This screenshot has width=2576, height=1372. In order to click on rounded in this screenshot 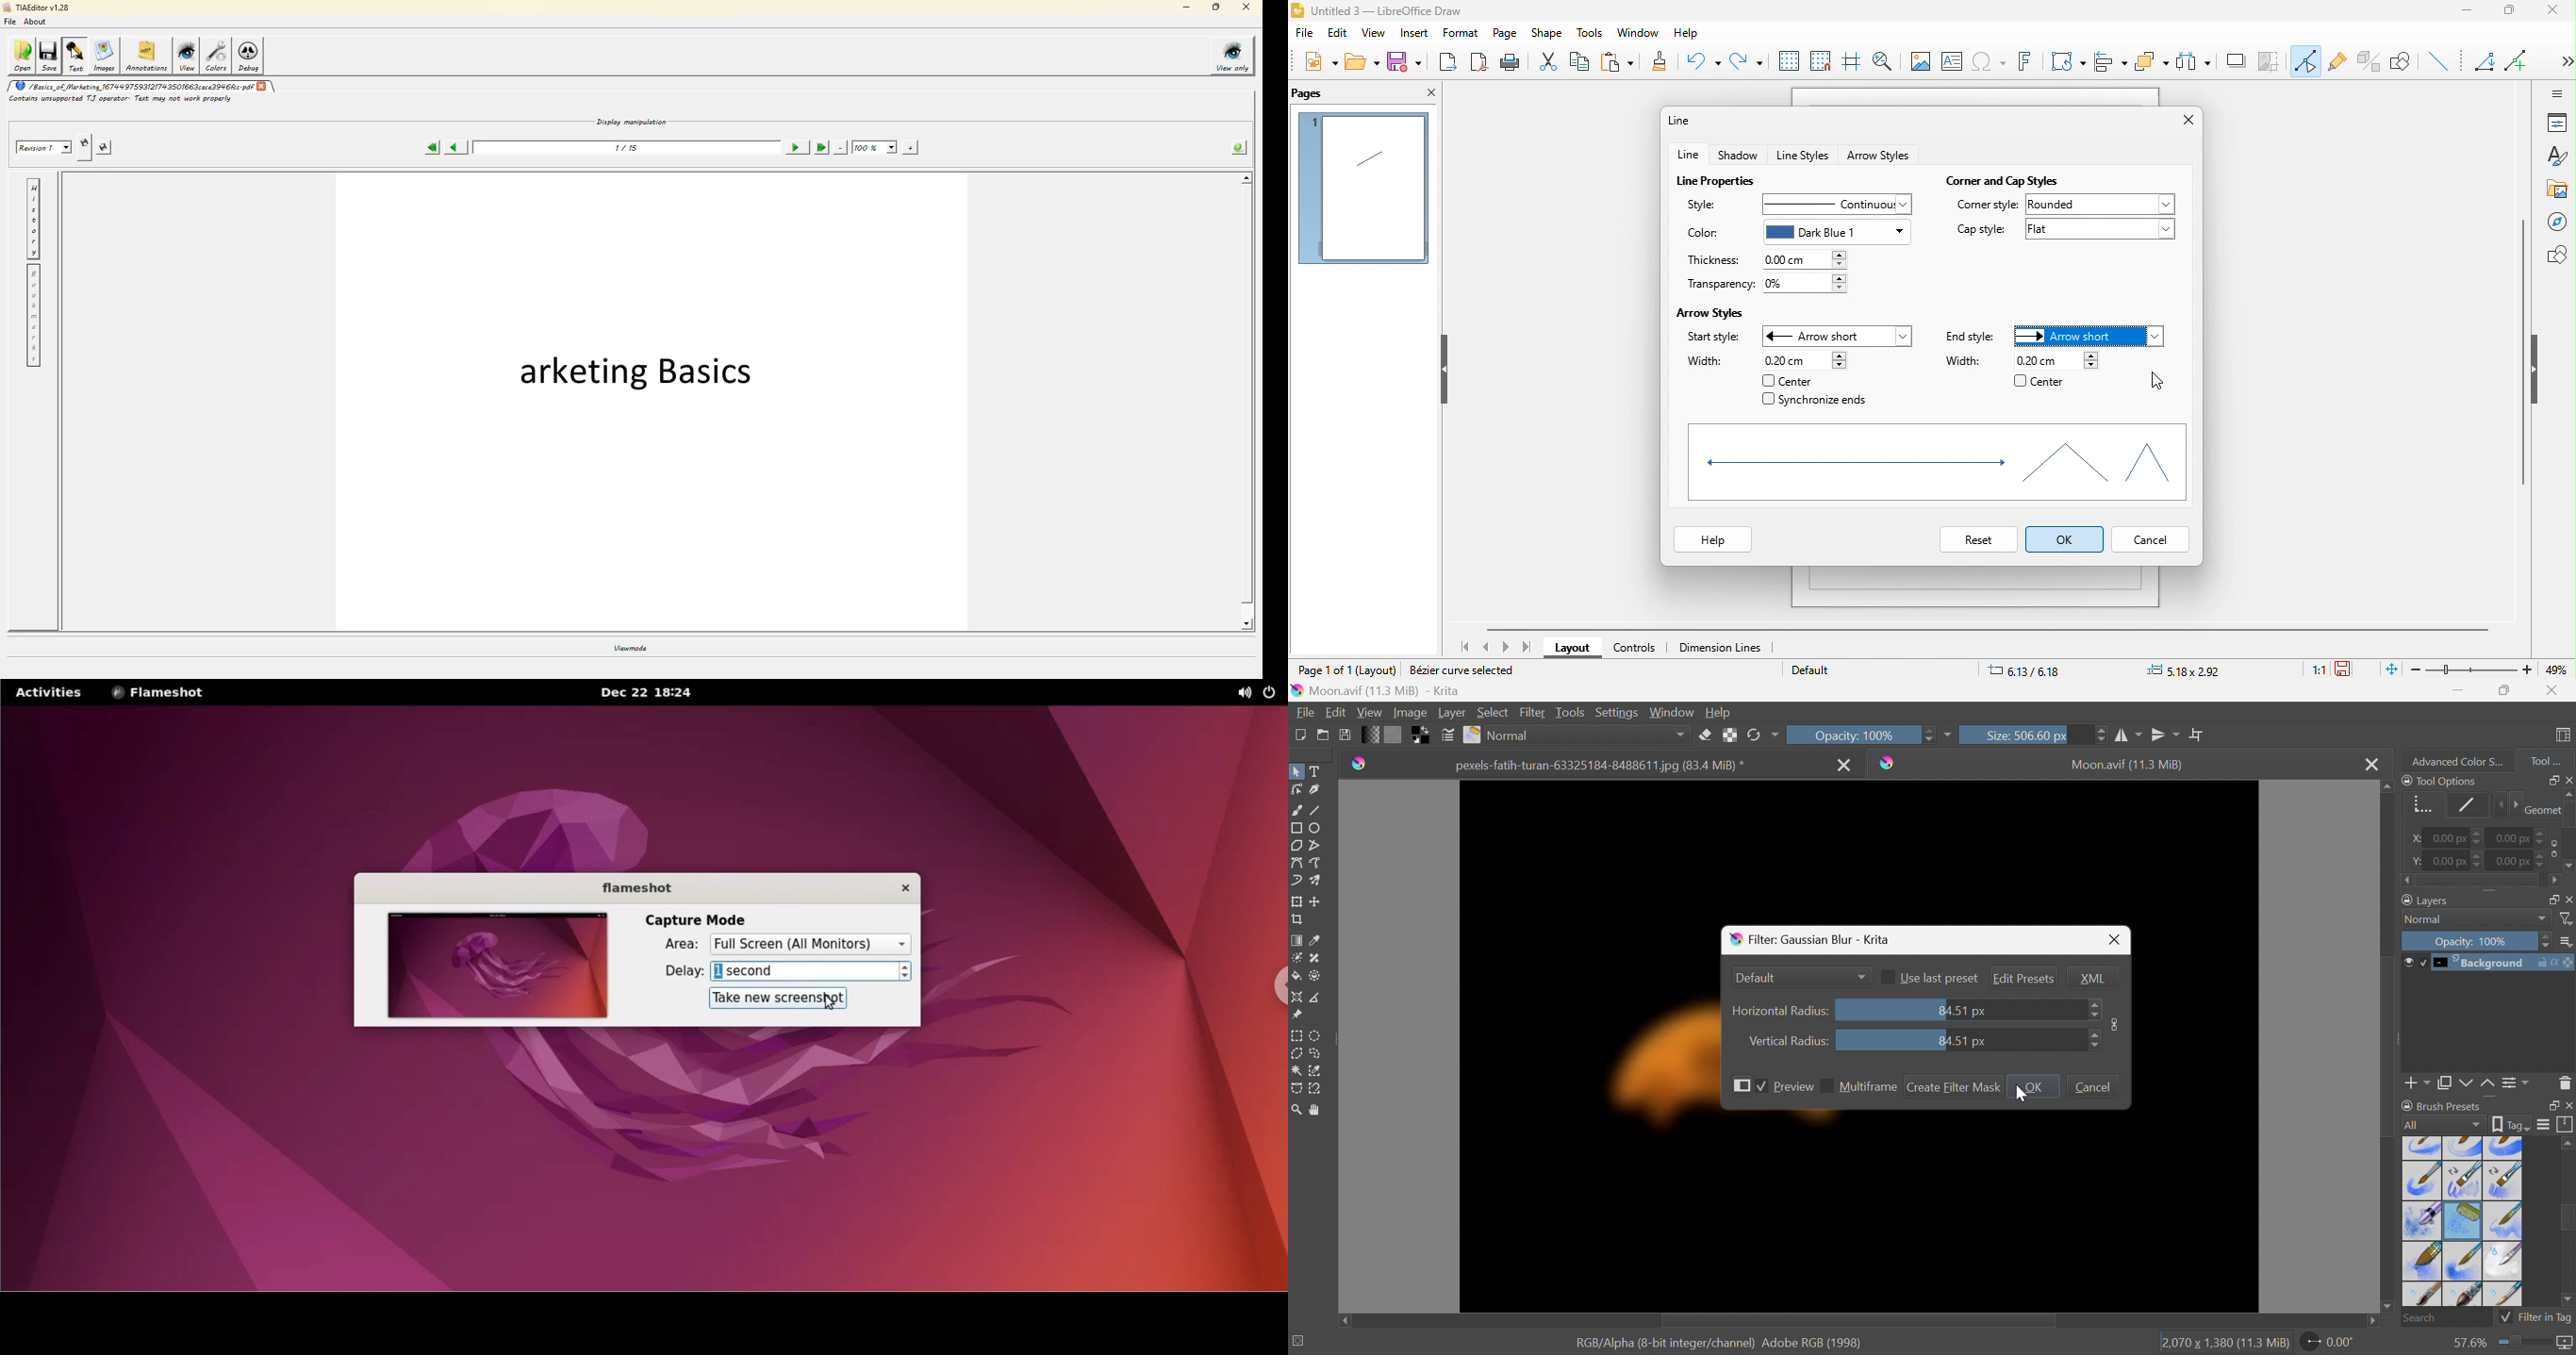, I will do `click(2103, 205)`.